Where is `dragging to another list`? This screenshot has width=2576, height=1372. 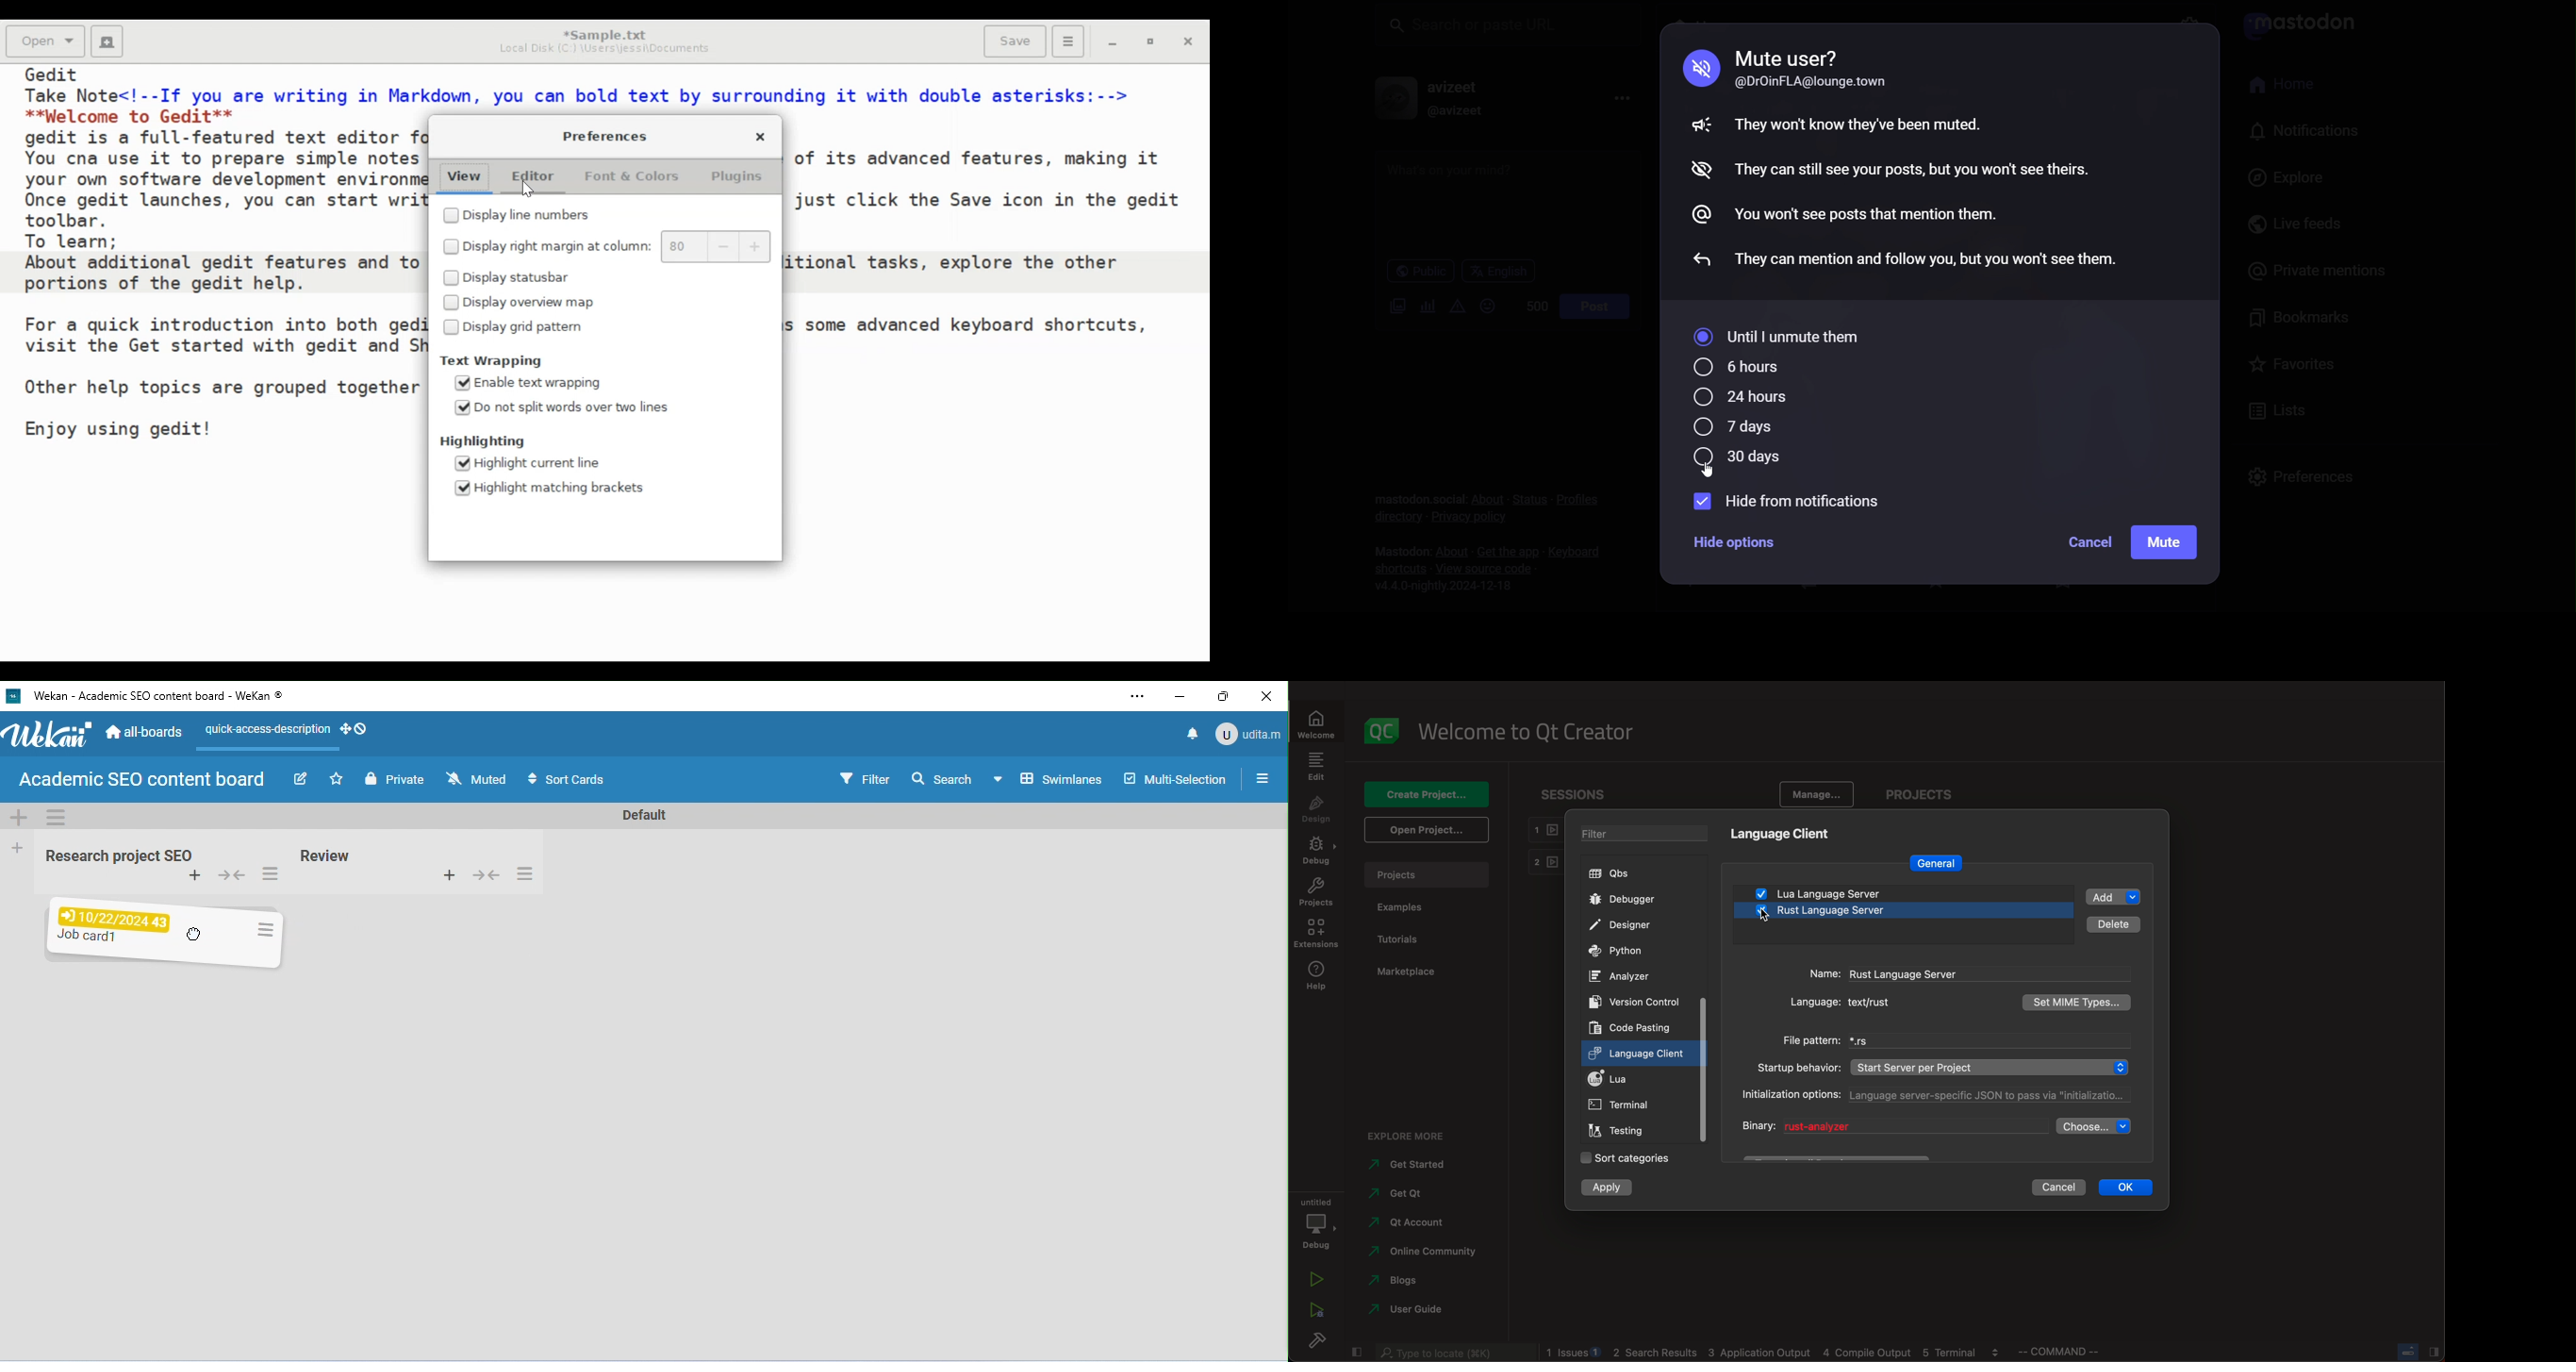
dragging to another list is located at coordinates (161, 934).